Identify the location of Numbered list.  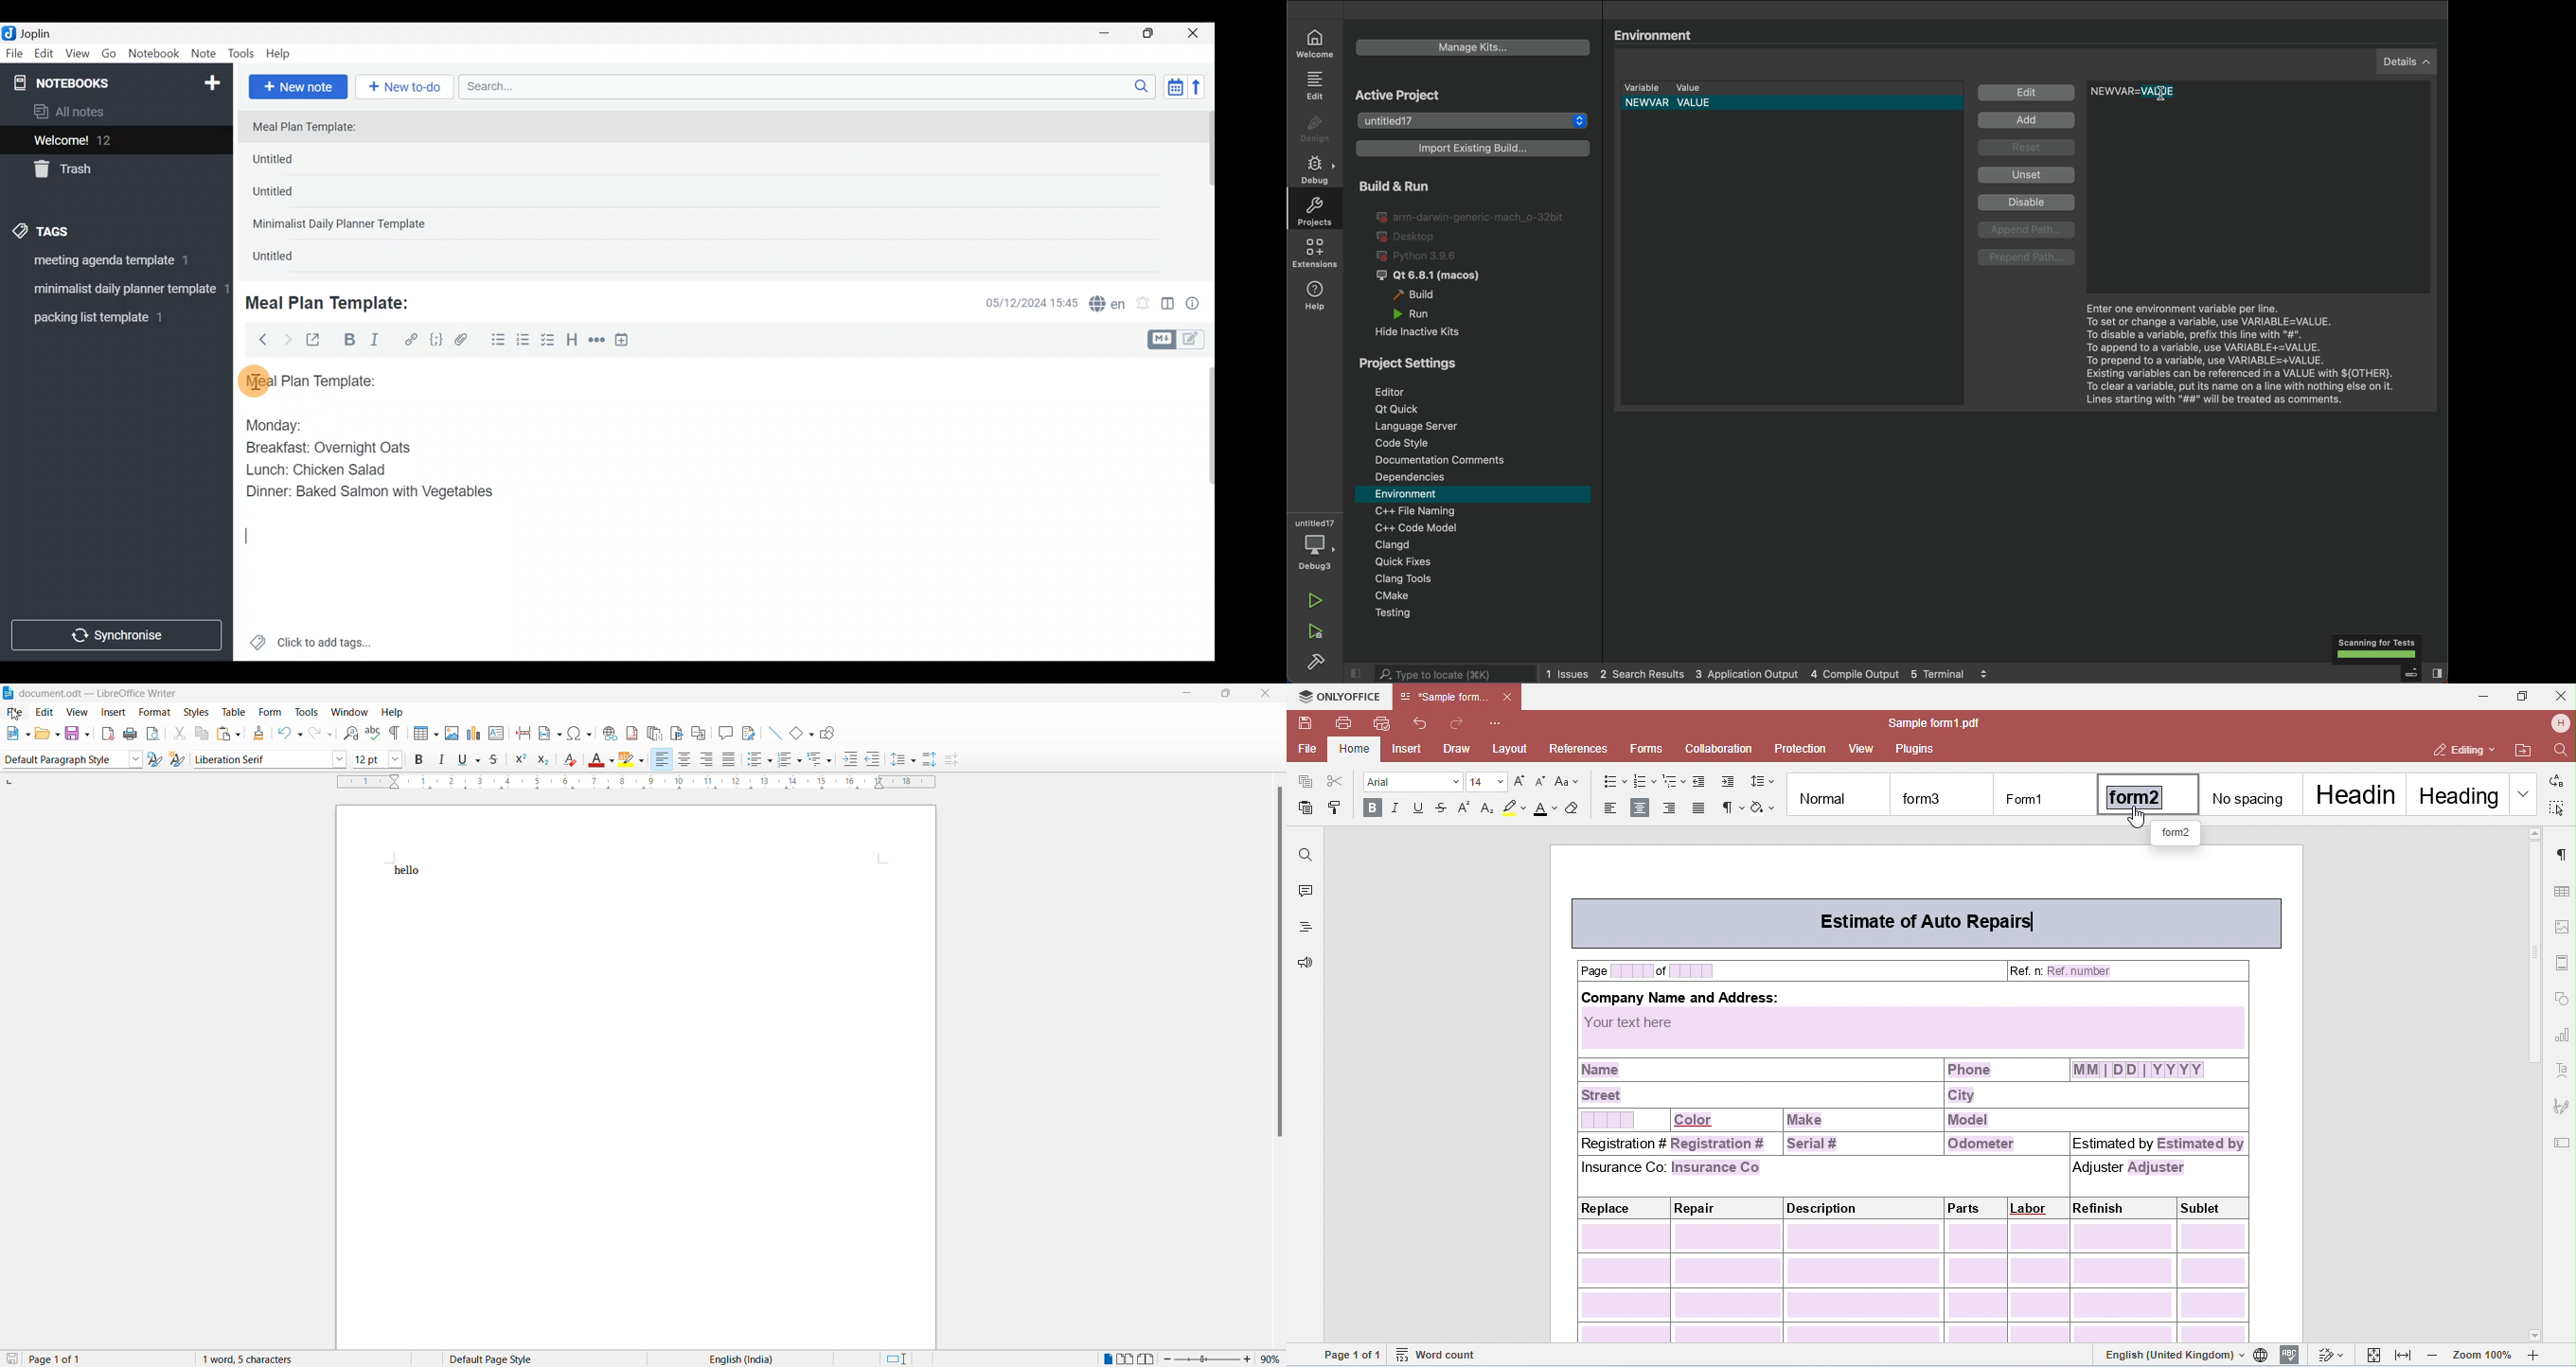
(523, 342).